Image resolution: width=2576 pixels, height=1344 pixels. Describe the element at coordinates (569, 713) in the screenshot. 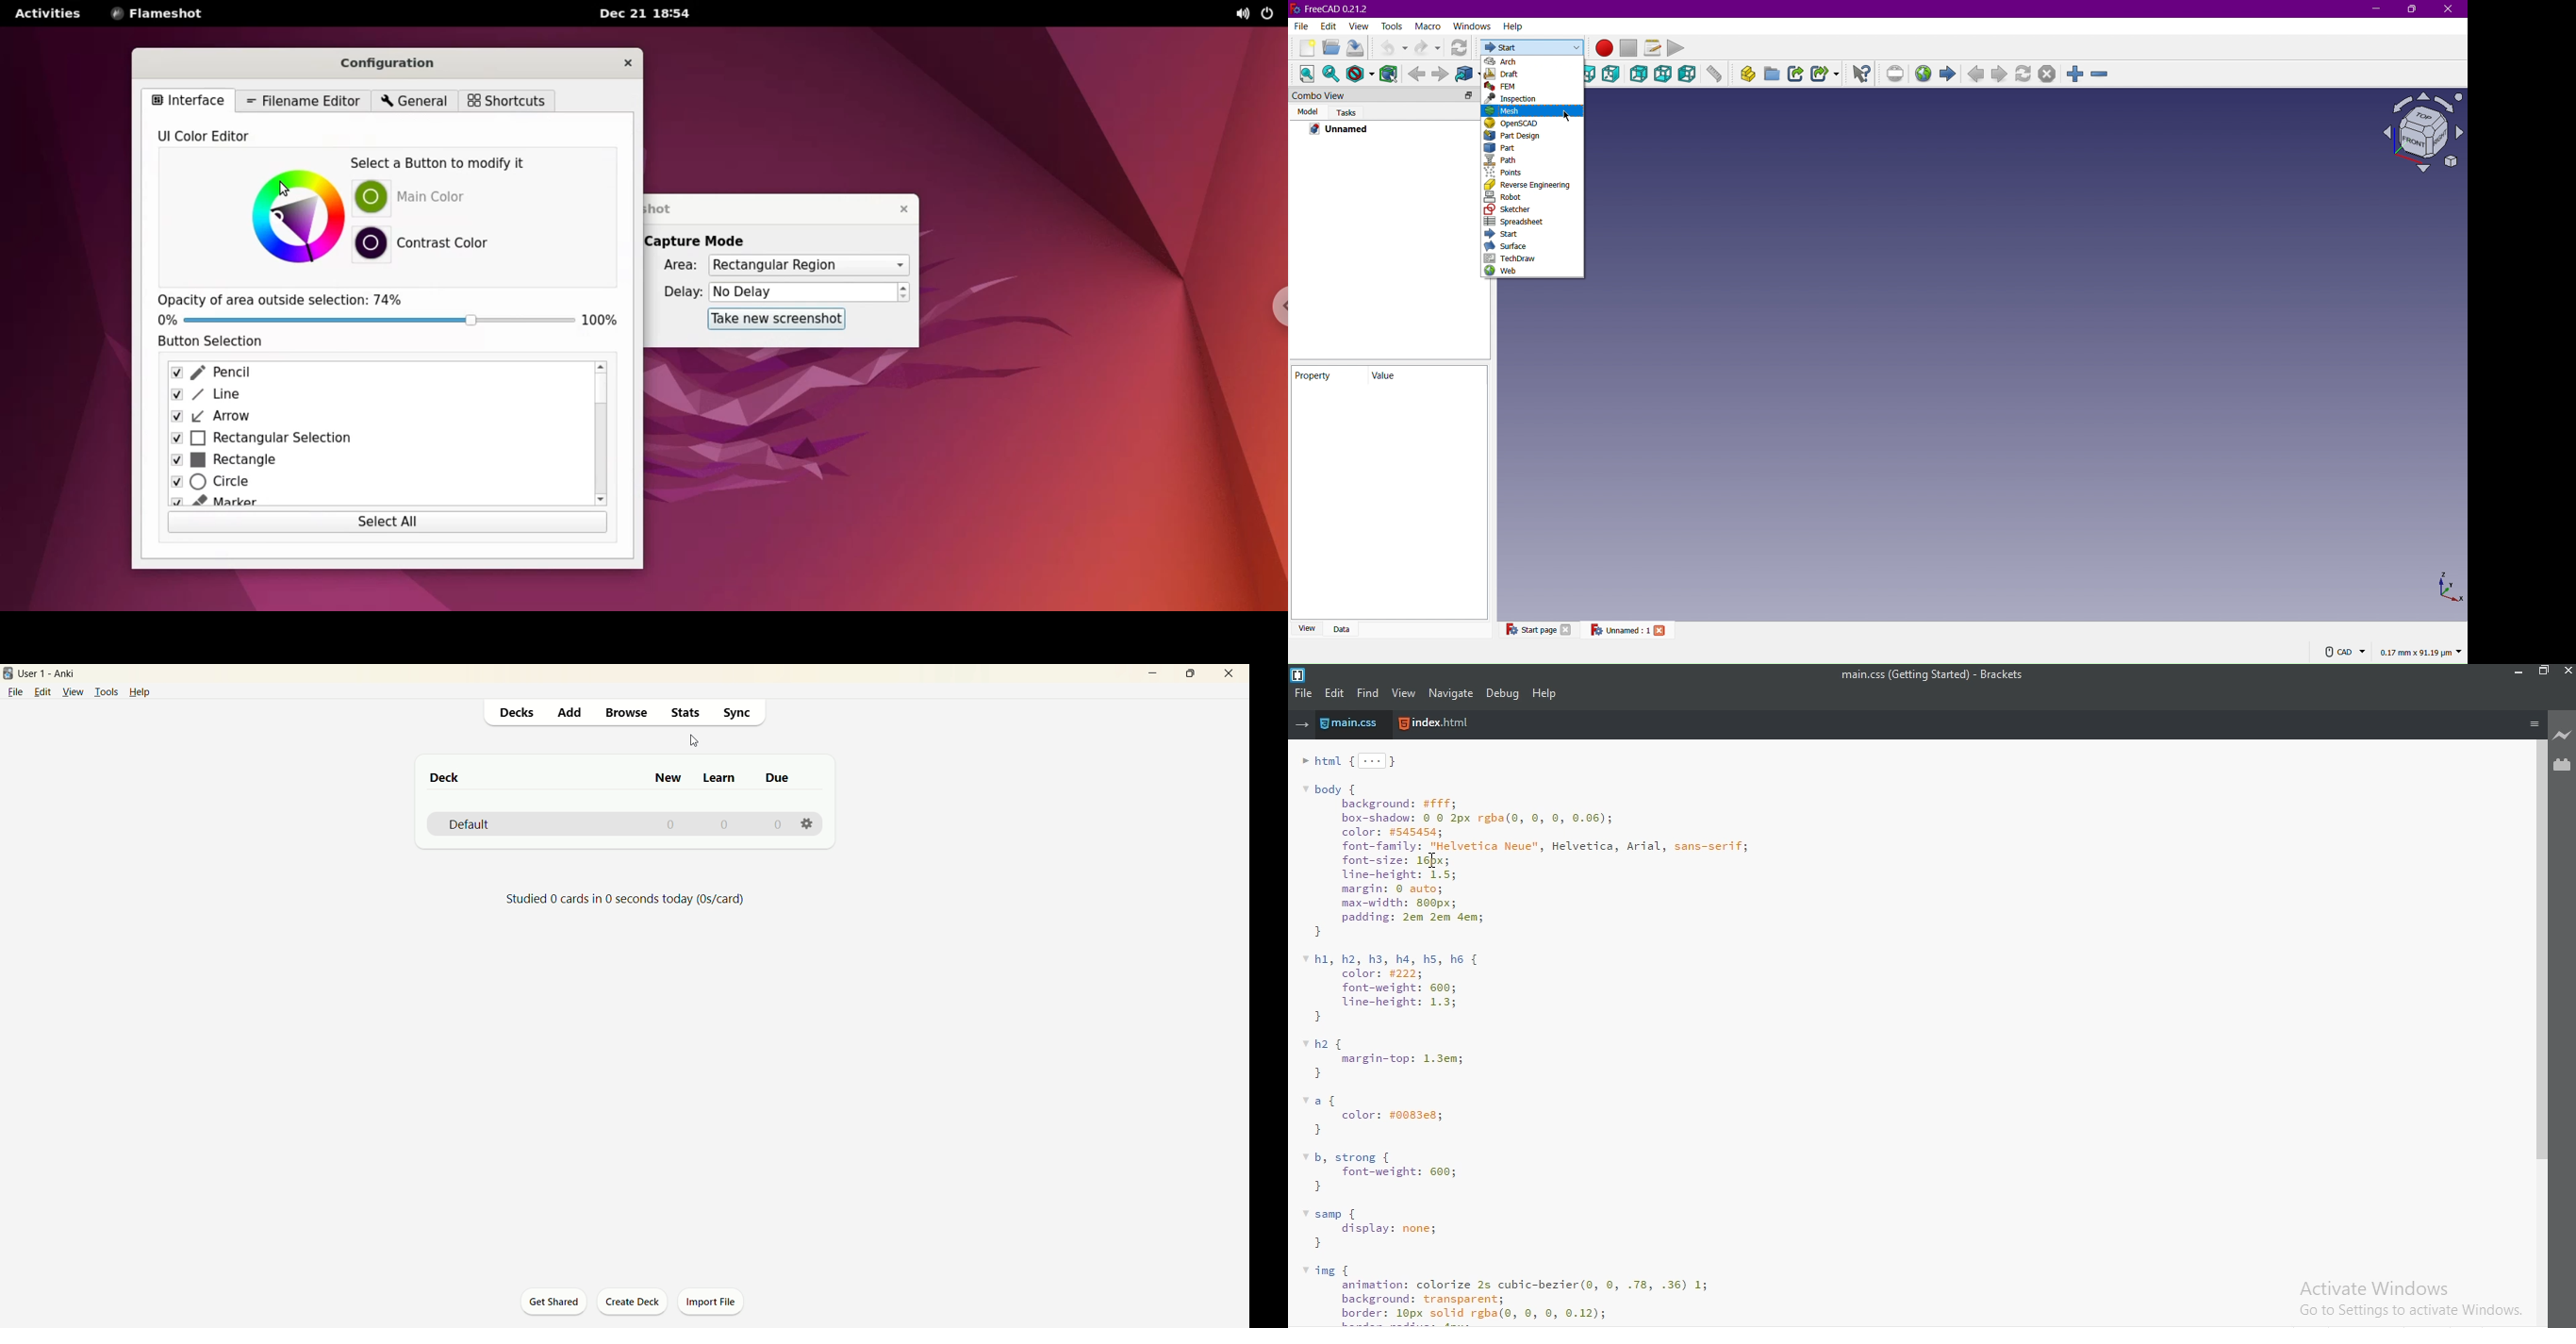

I see `add` at that location.